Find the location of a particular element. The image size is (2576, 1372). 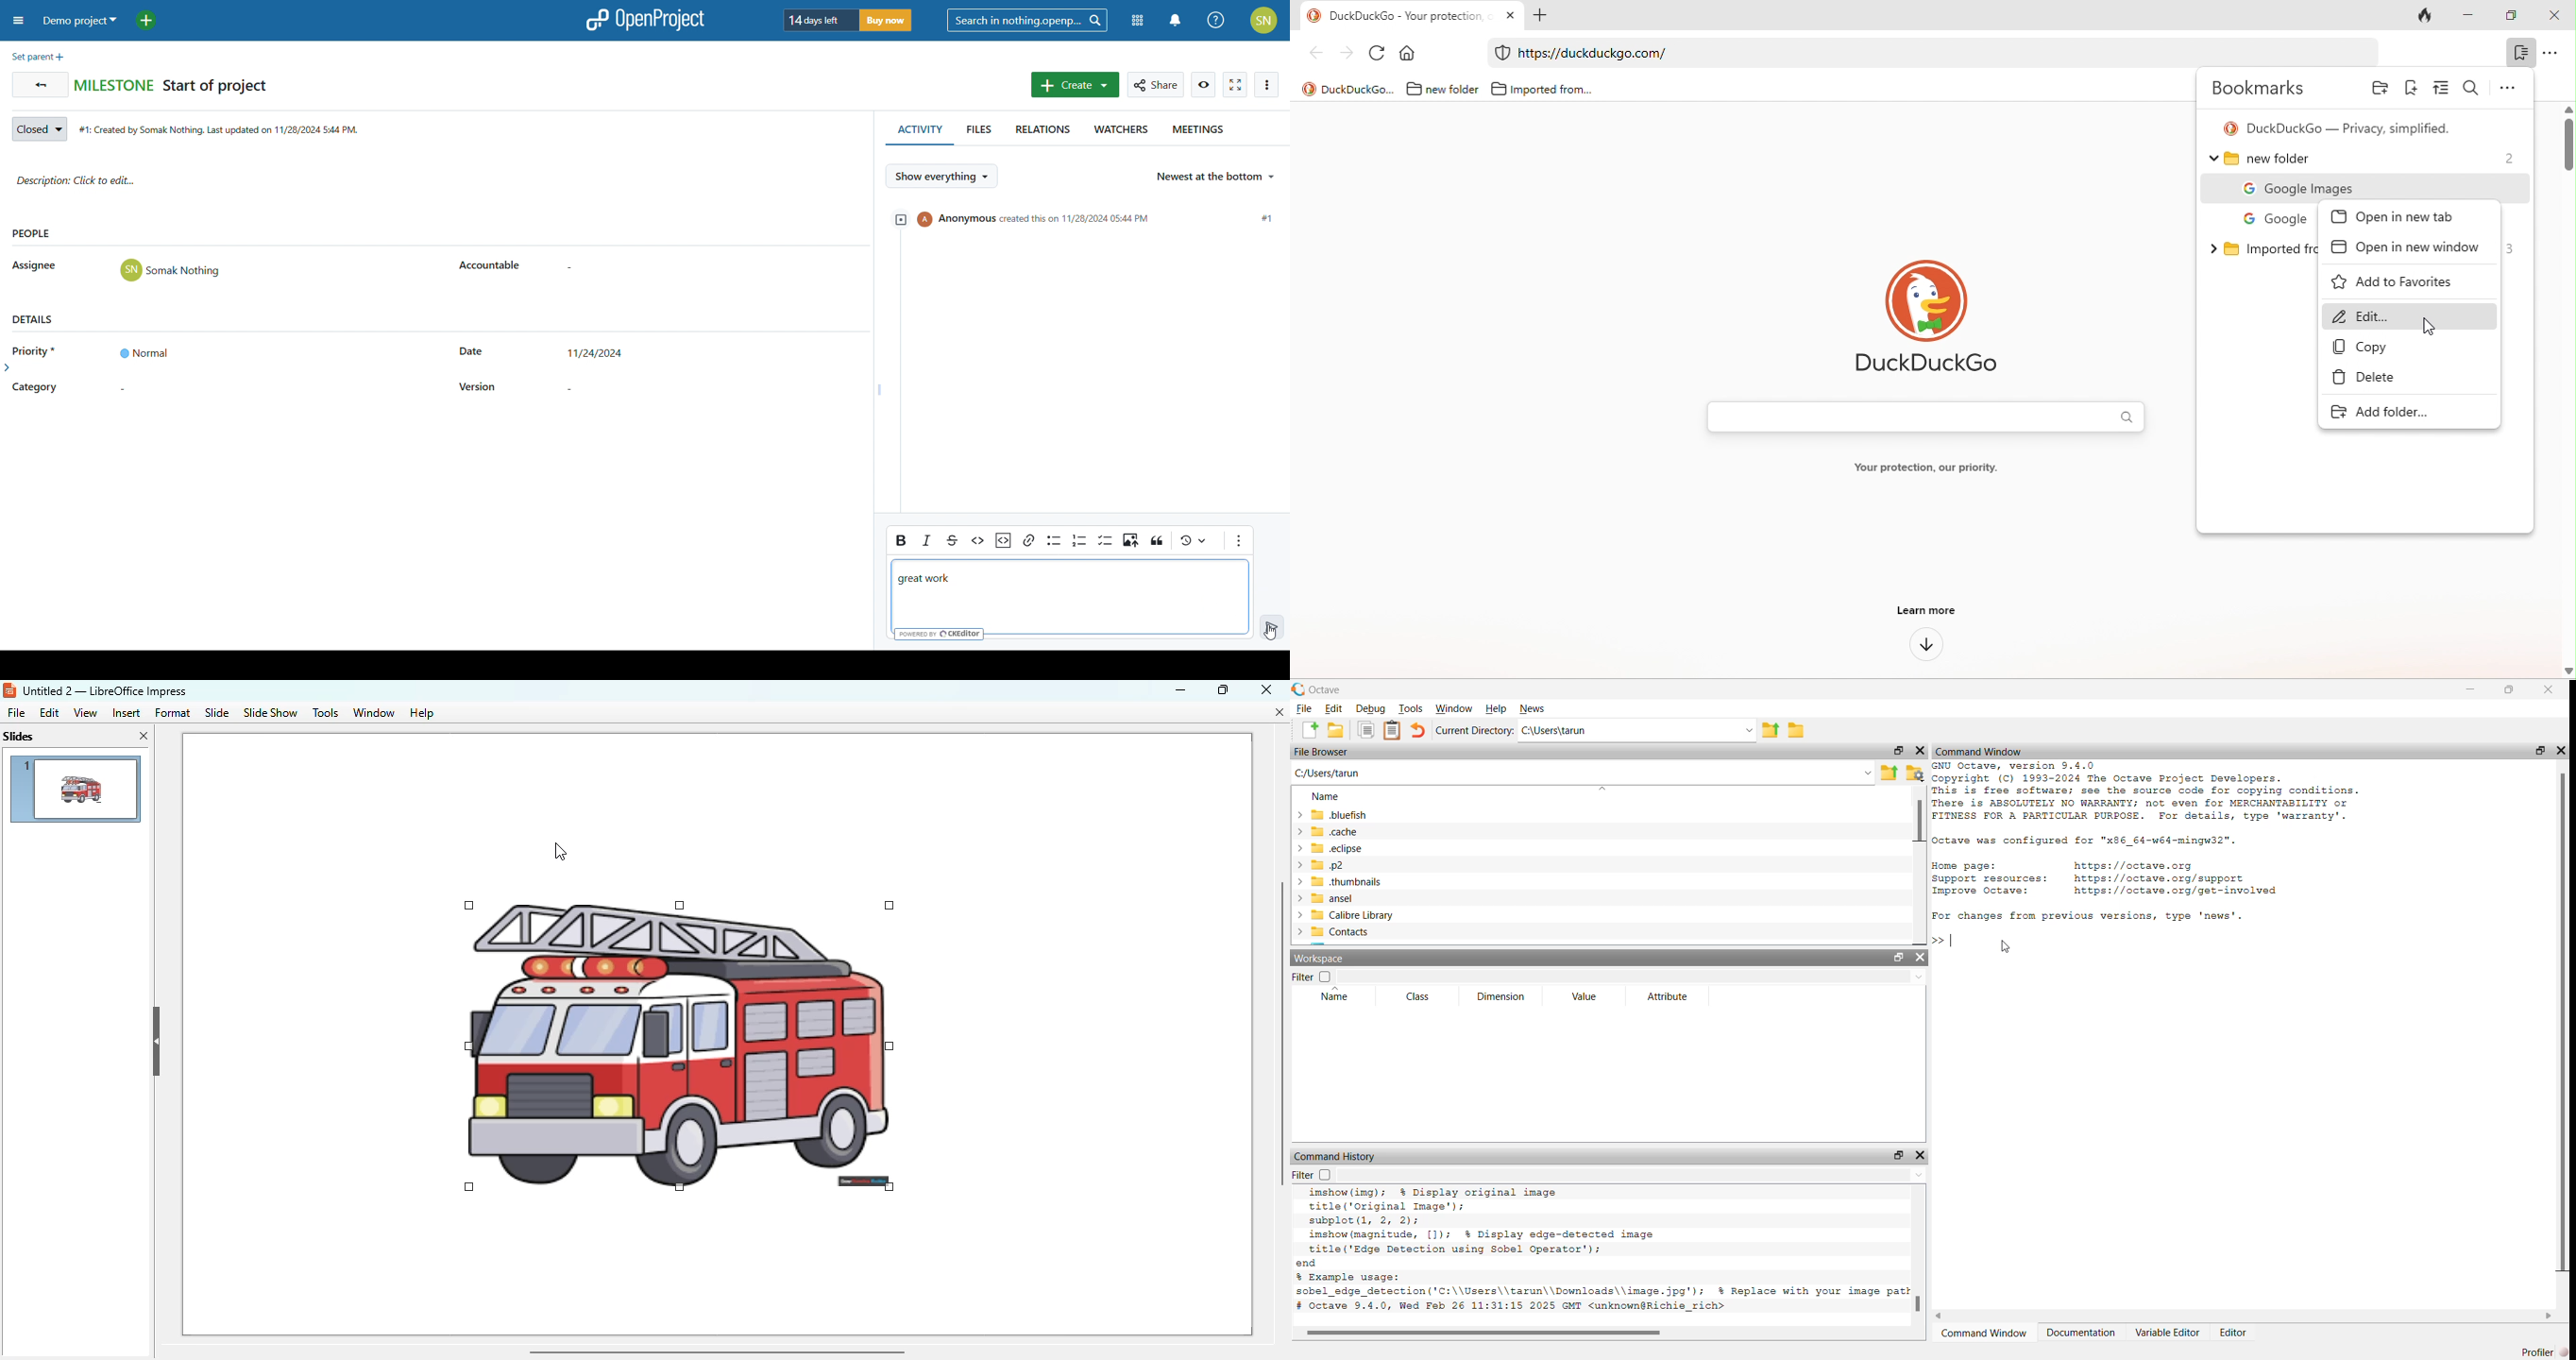

powered by creditor is located at coordinates (939, 635).